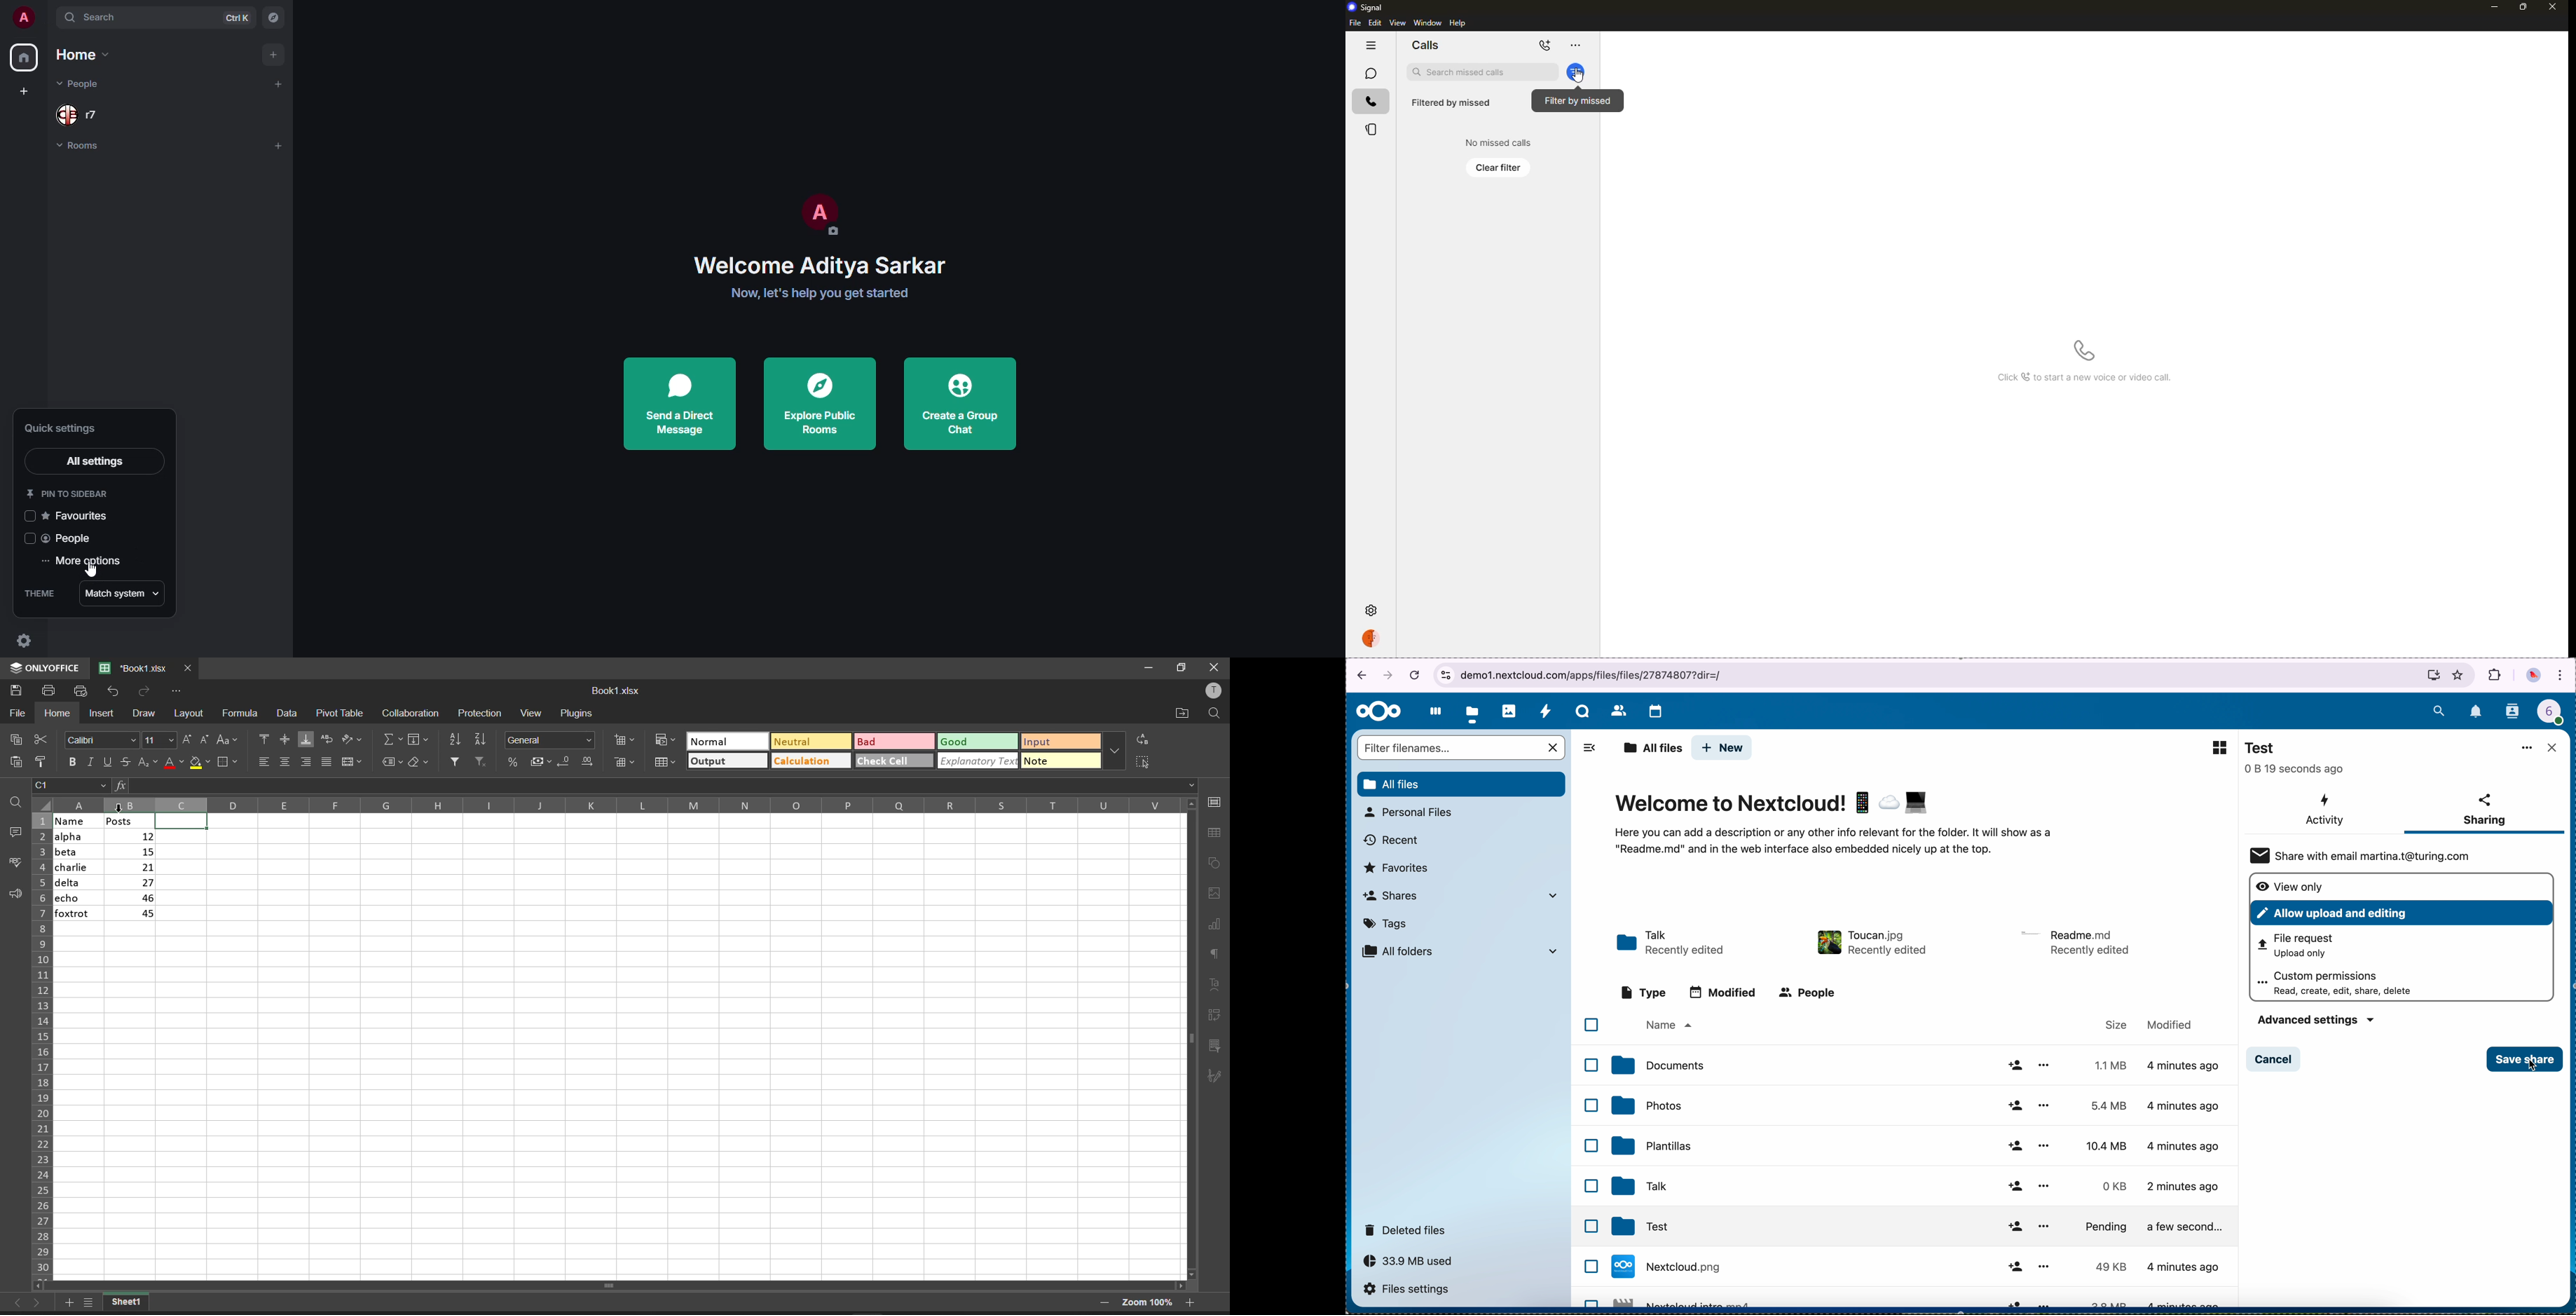 Image resolution: width=2576 pixels, height=1316 pixels. What do you see at coordinates (1219, 1075) in the screenshot?
I see `signature settings` at bounding box center [1219, 1075].